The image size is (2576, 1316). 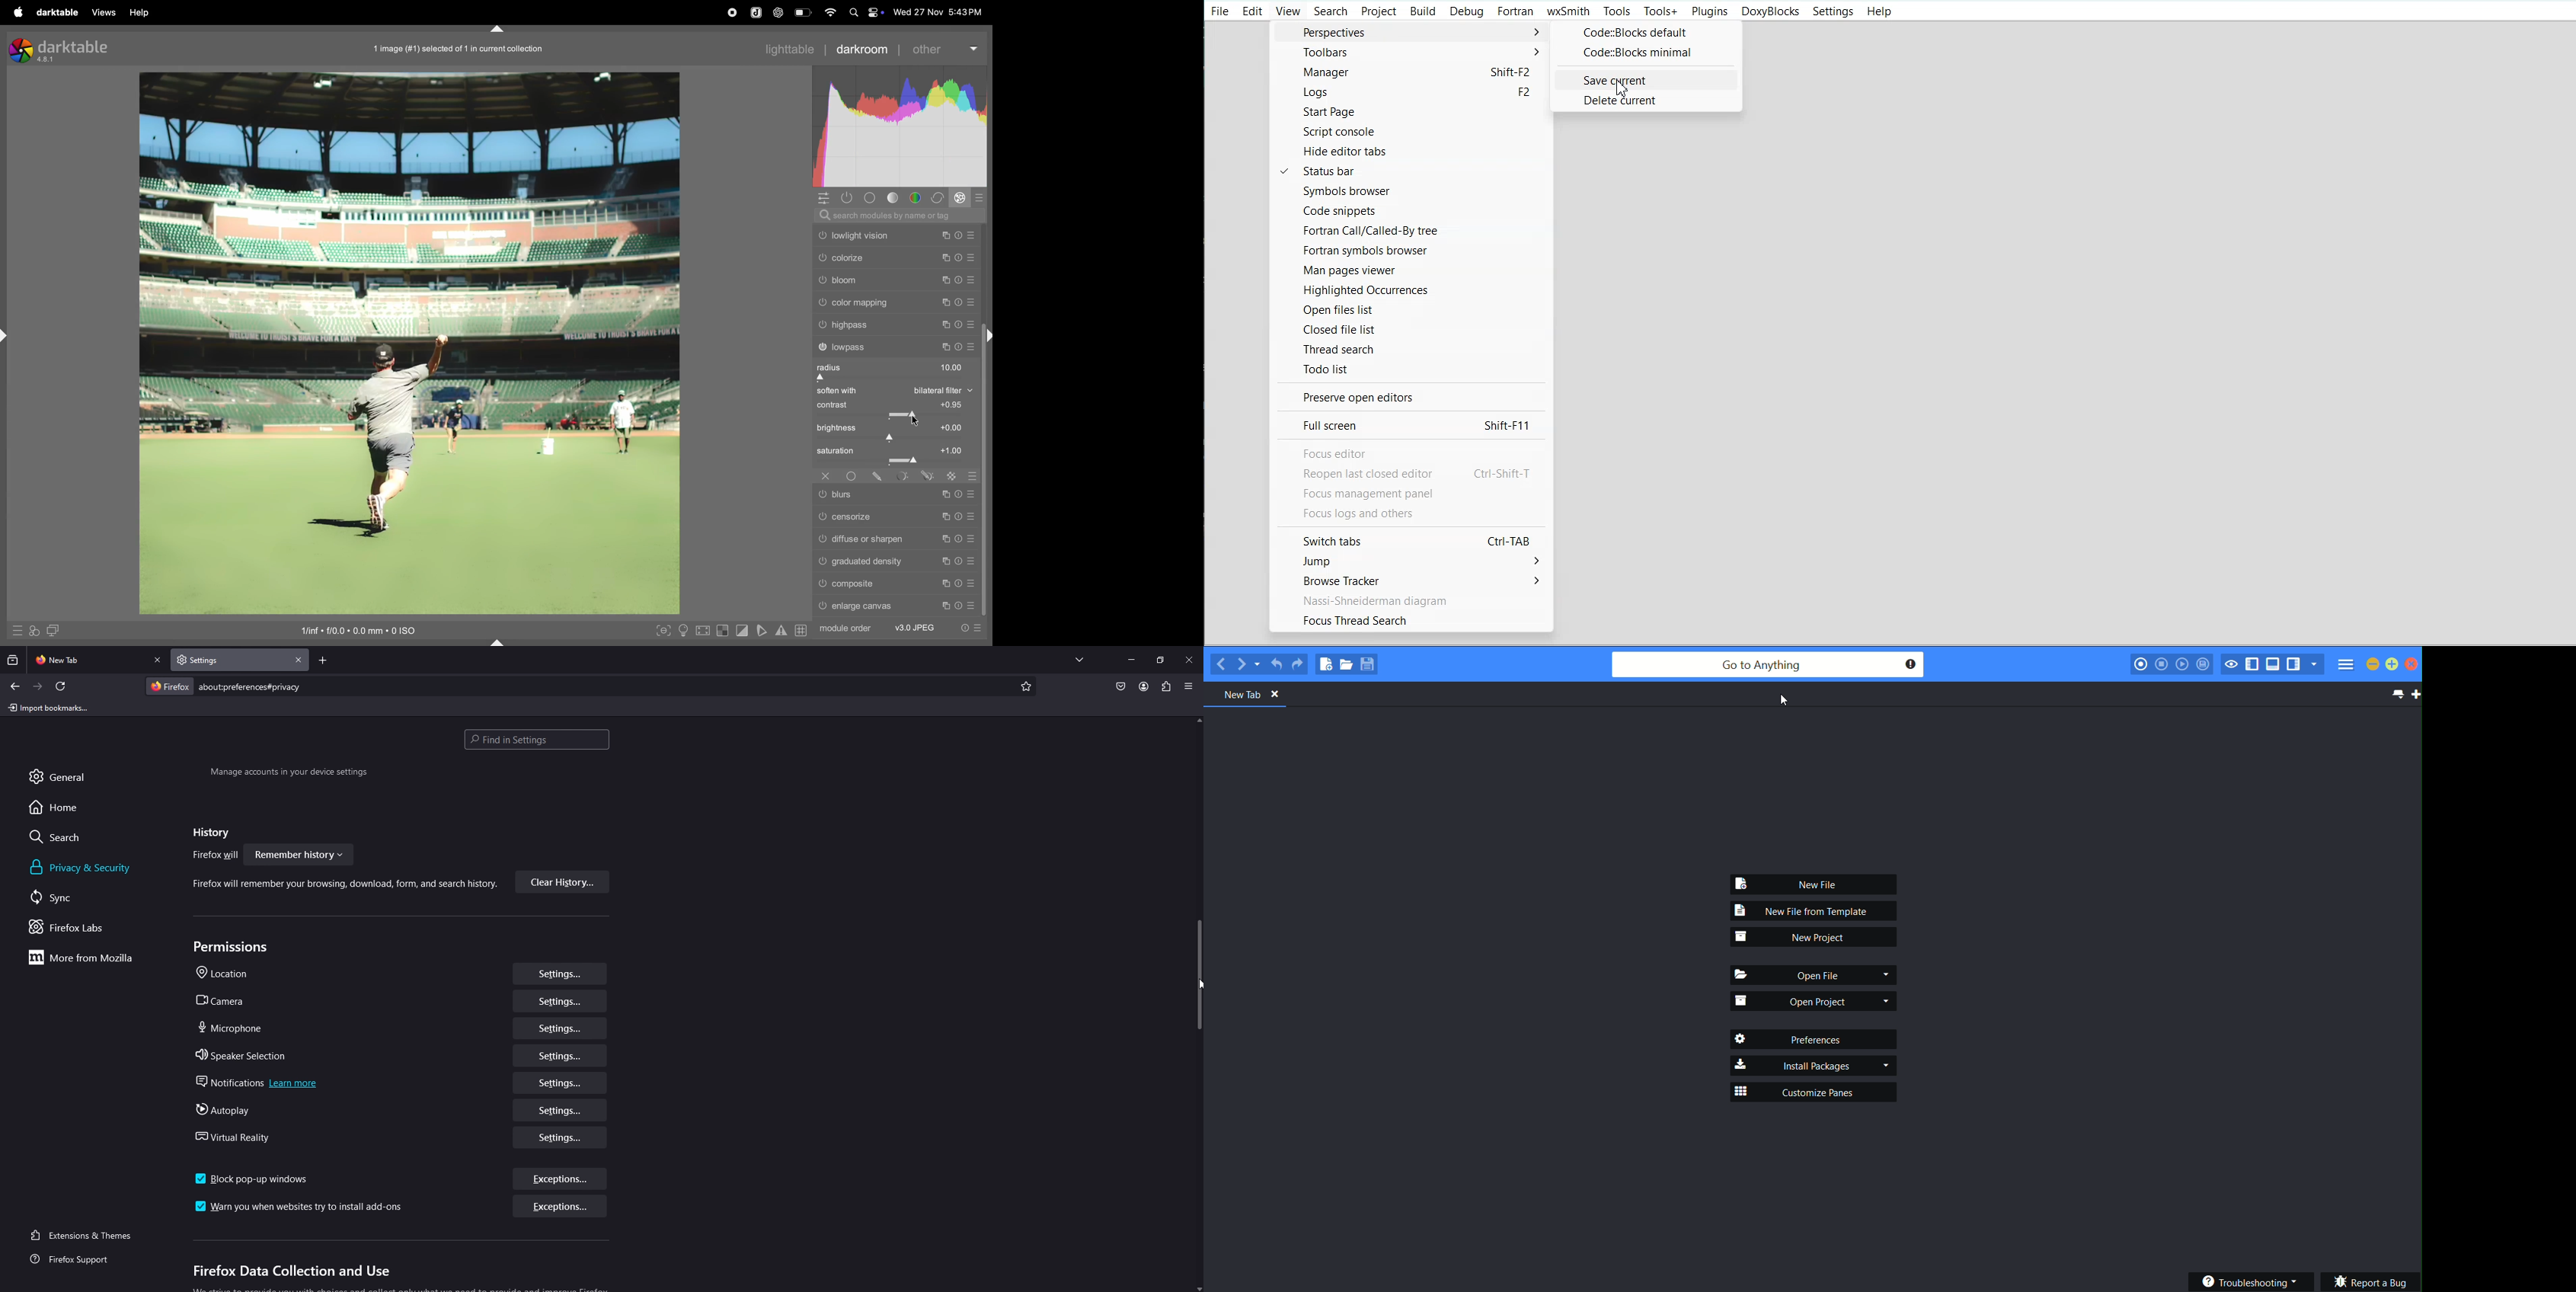 I want to click on histogram, so click(x=904, y=127).